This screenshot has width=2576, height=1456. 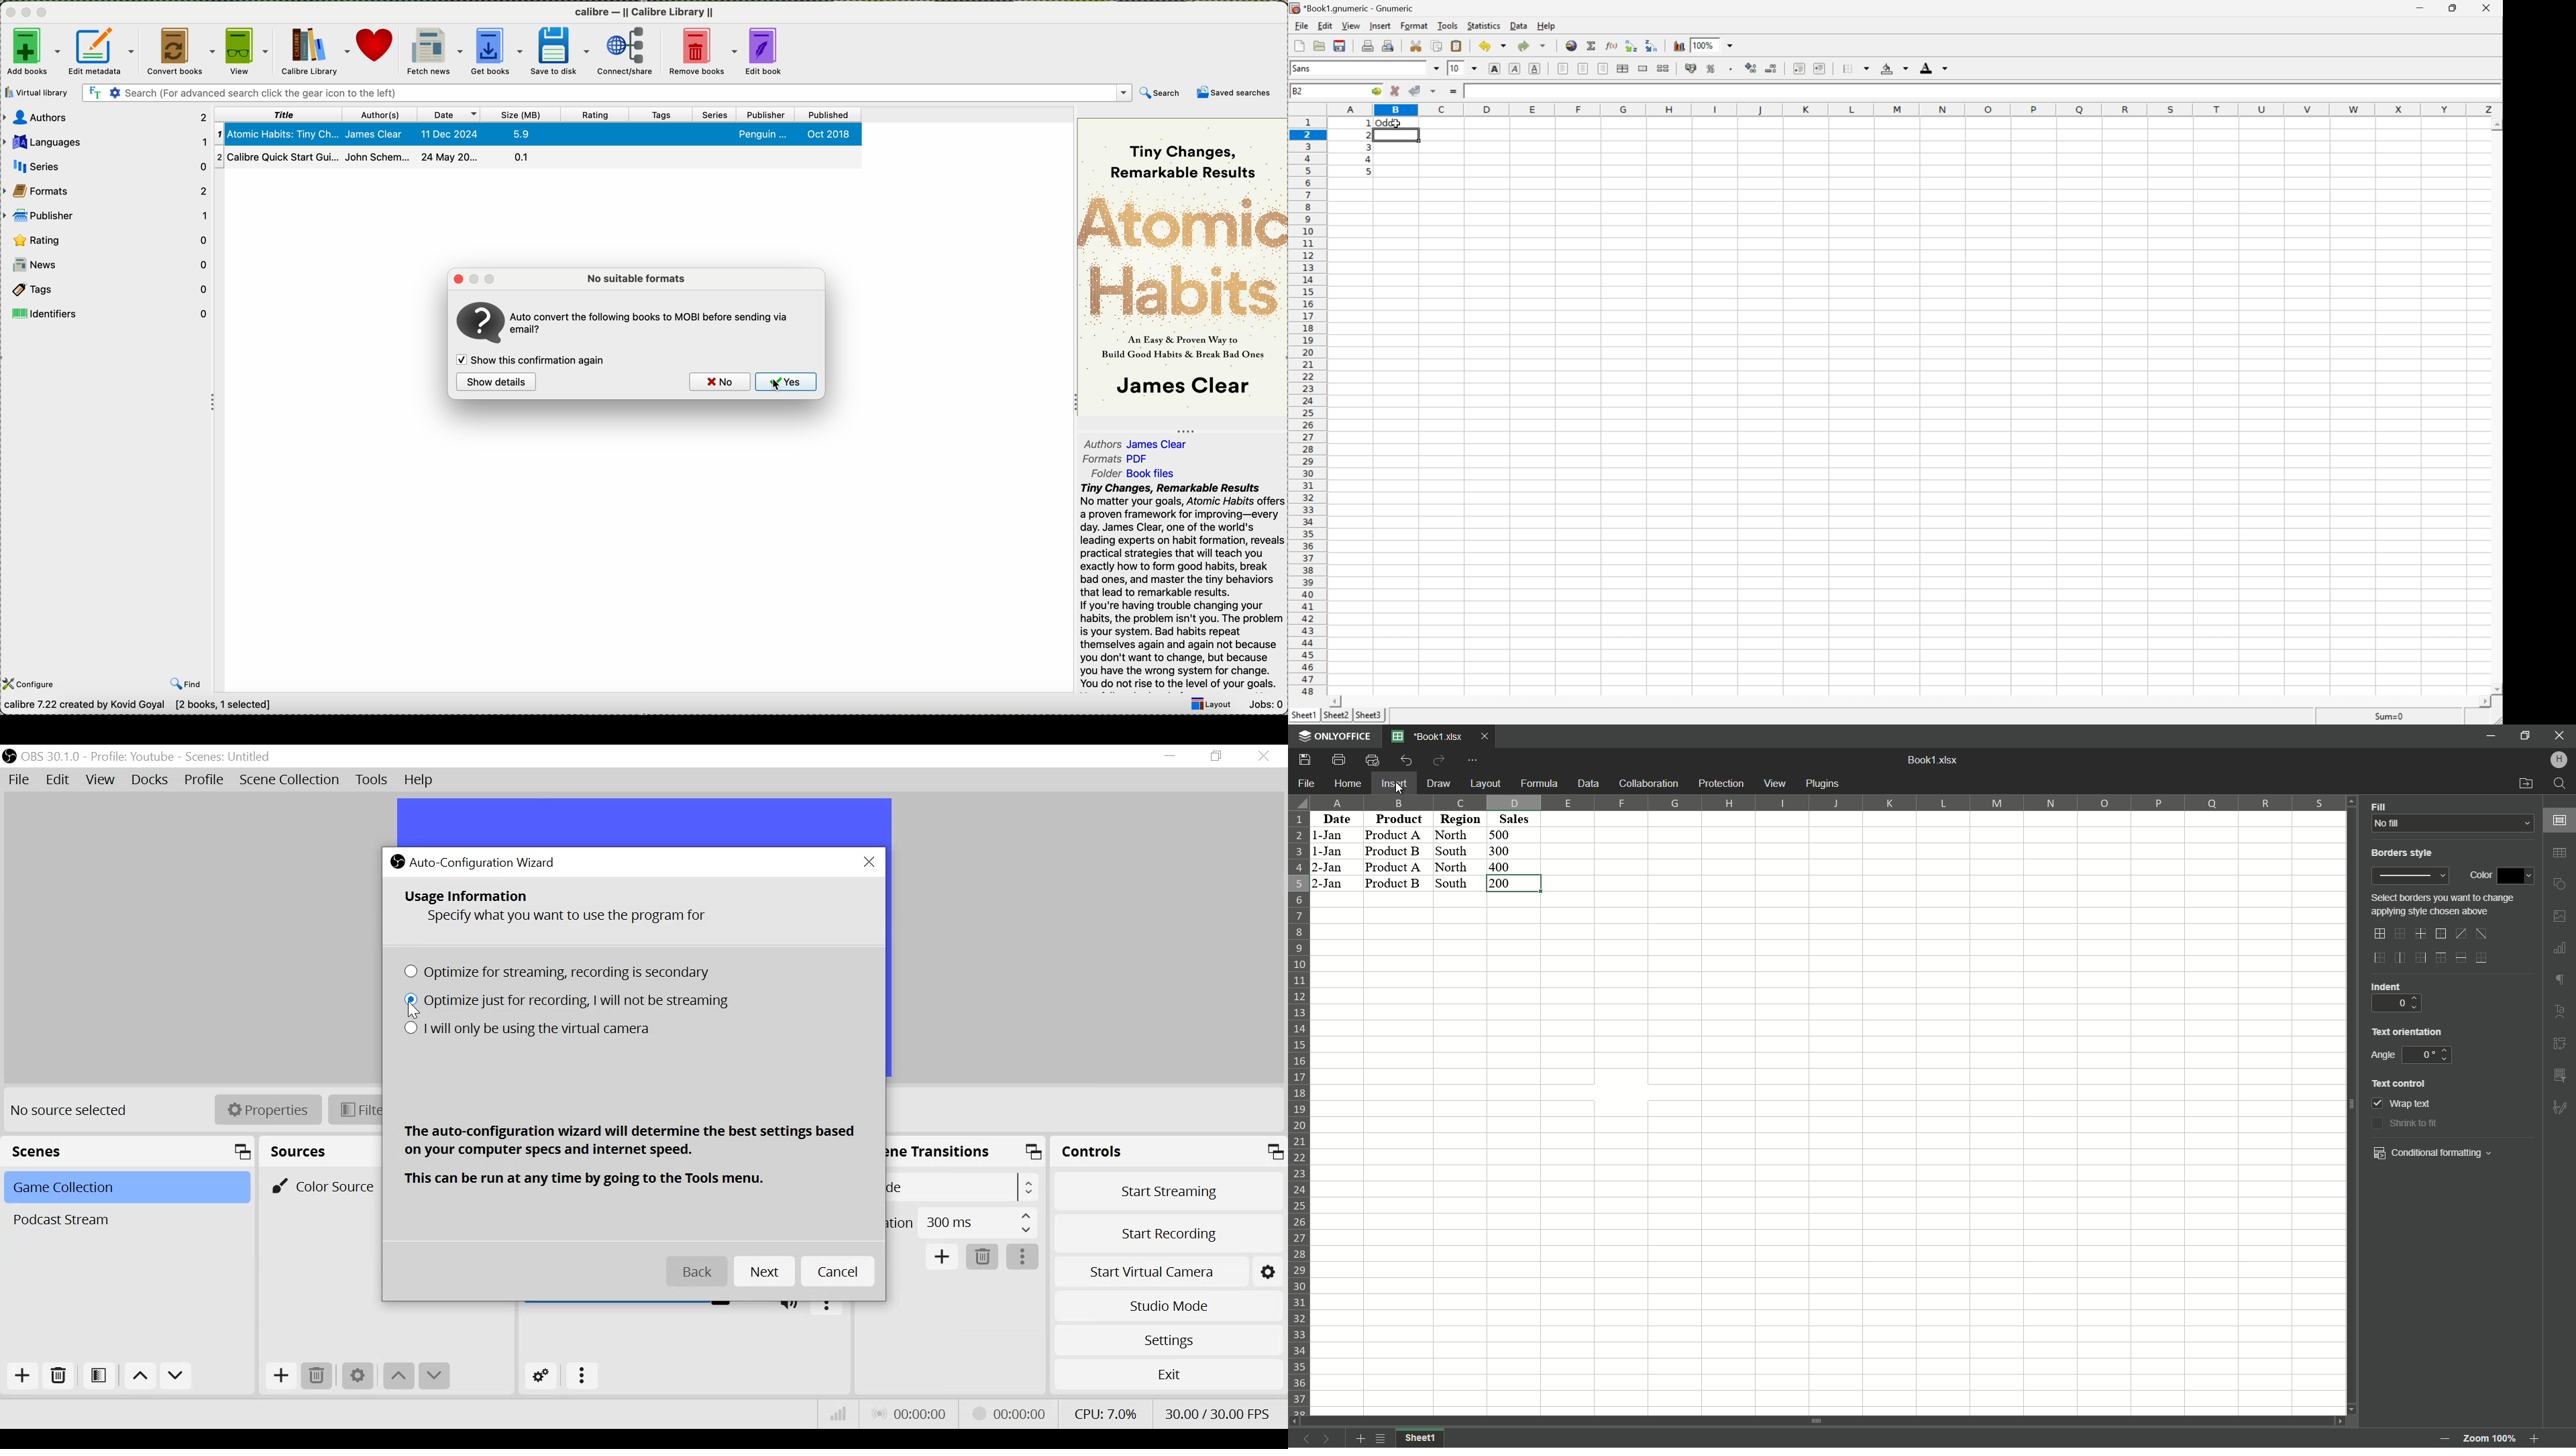 I want to click on no suitable formats, so click(x=638, y=277).